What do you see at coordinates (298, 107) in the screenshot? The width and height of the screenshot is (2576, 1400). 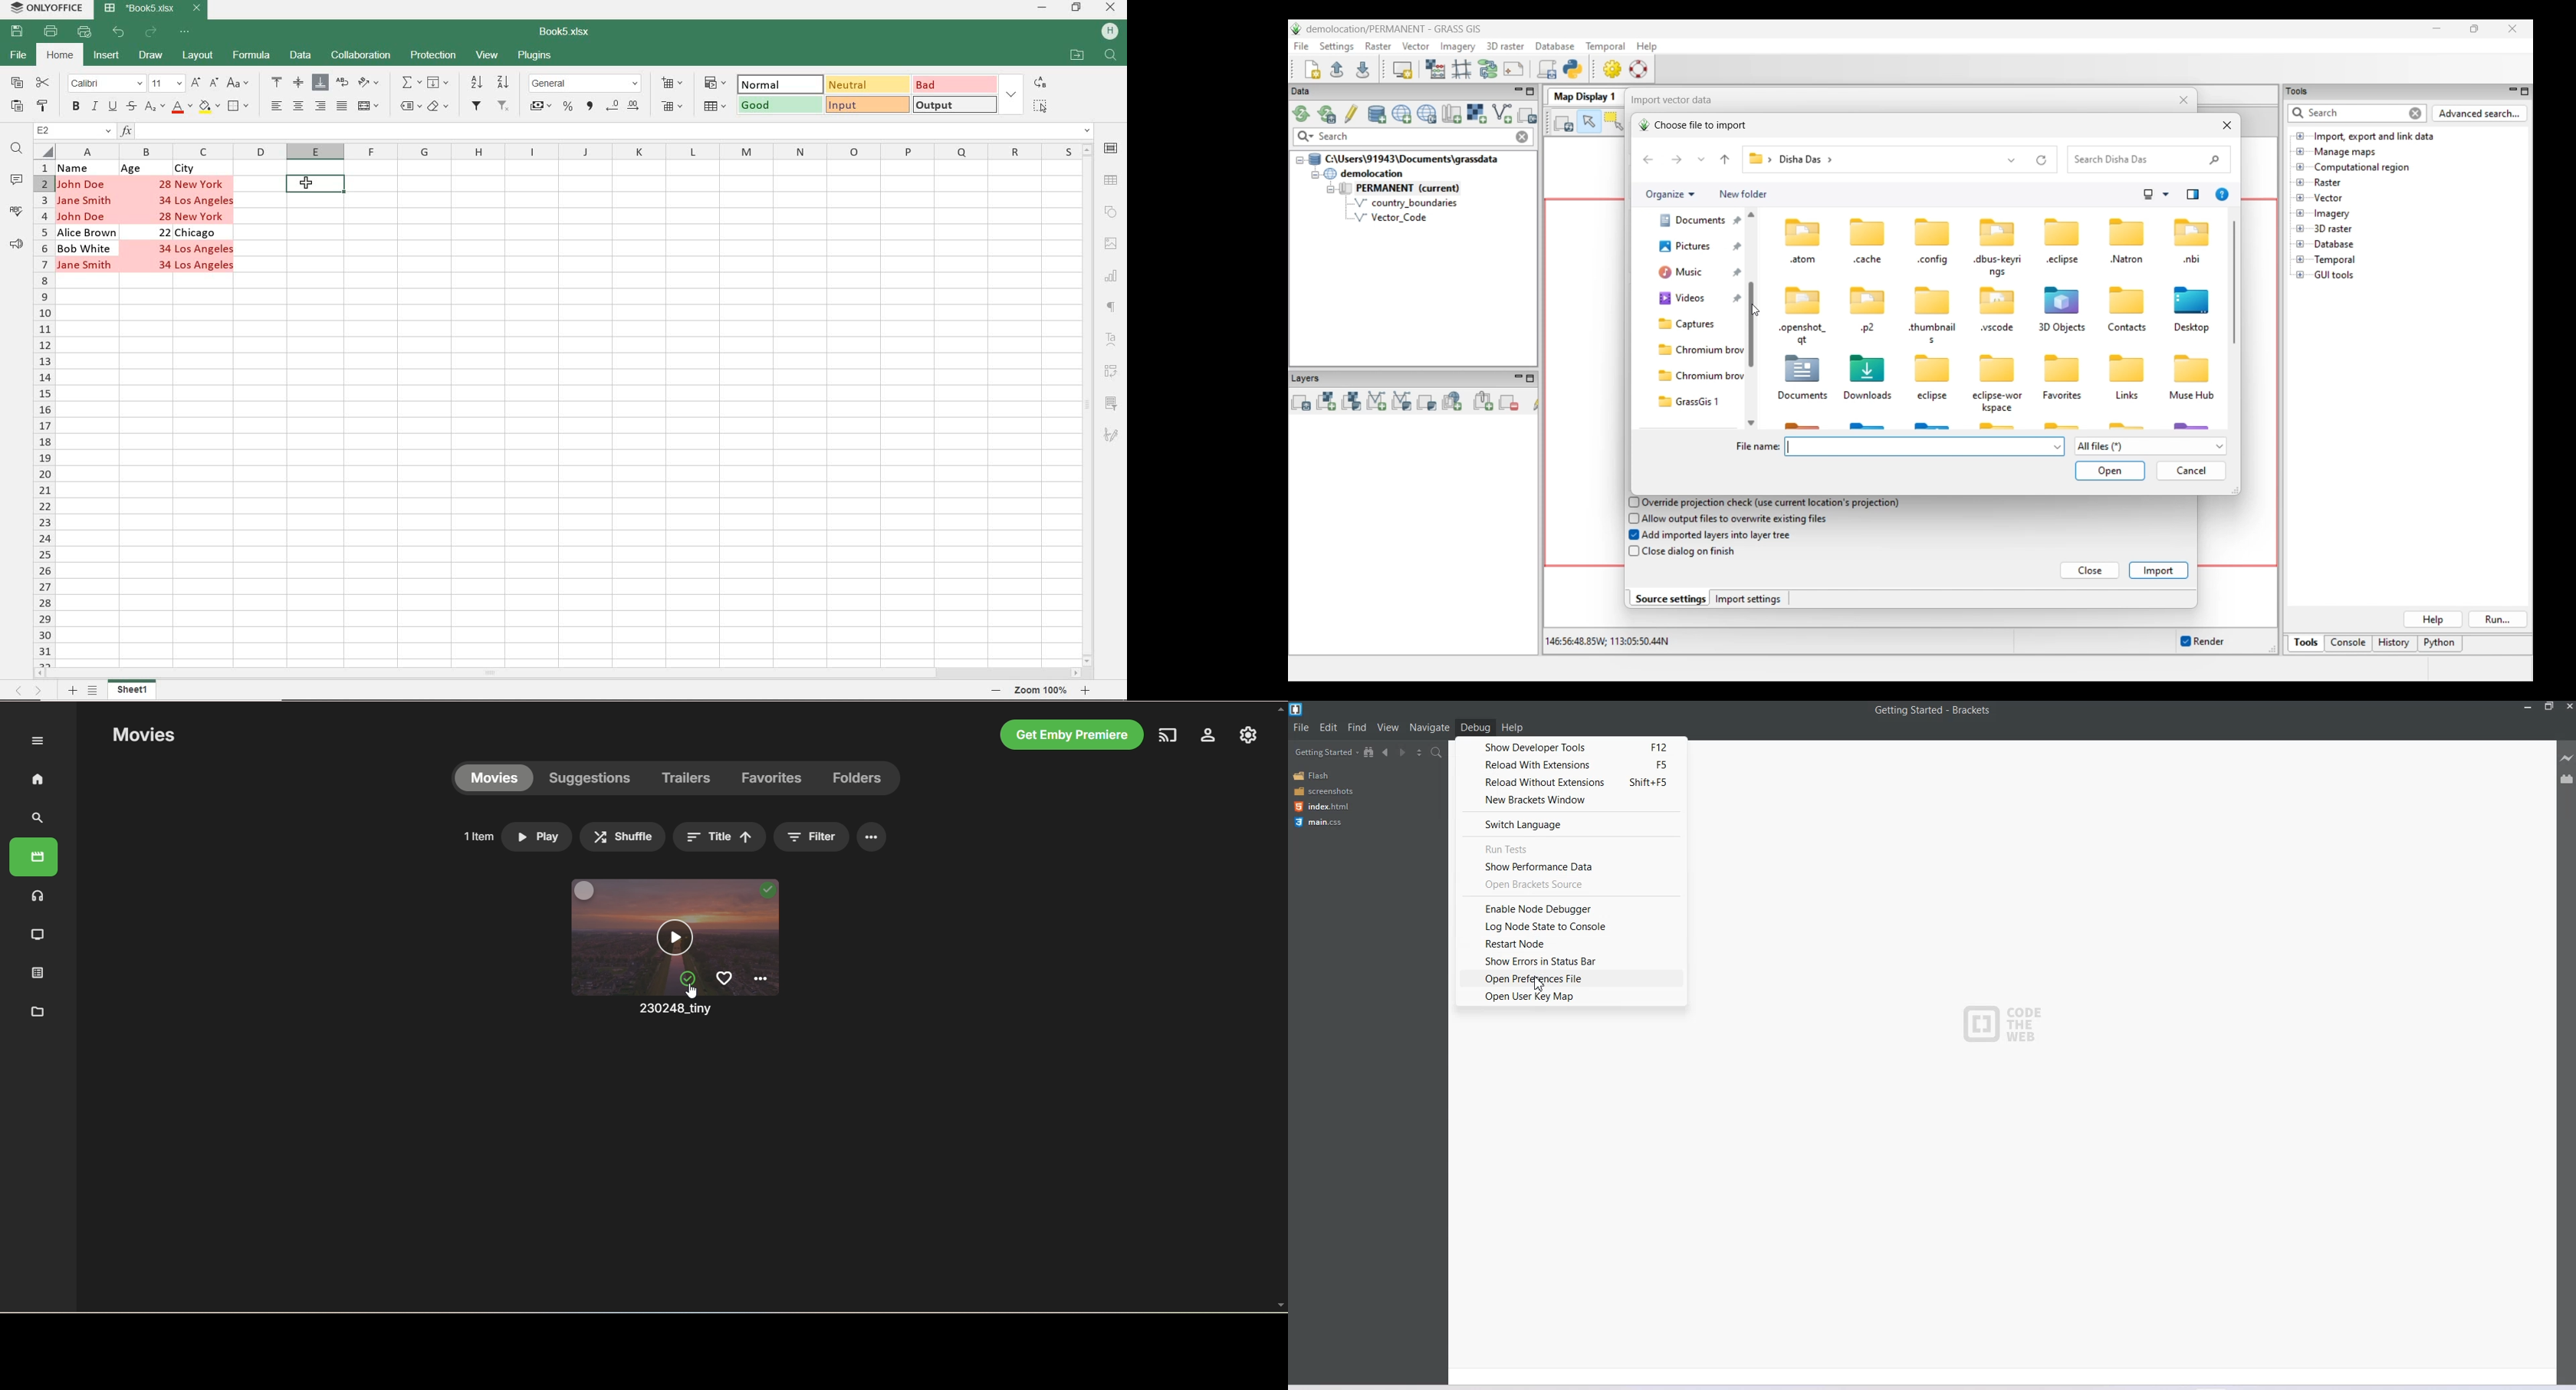 I see `ALIGN CENTER` at bounding box center [298, 107].